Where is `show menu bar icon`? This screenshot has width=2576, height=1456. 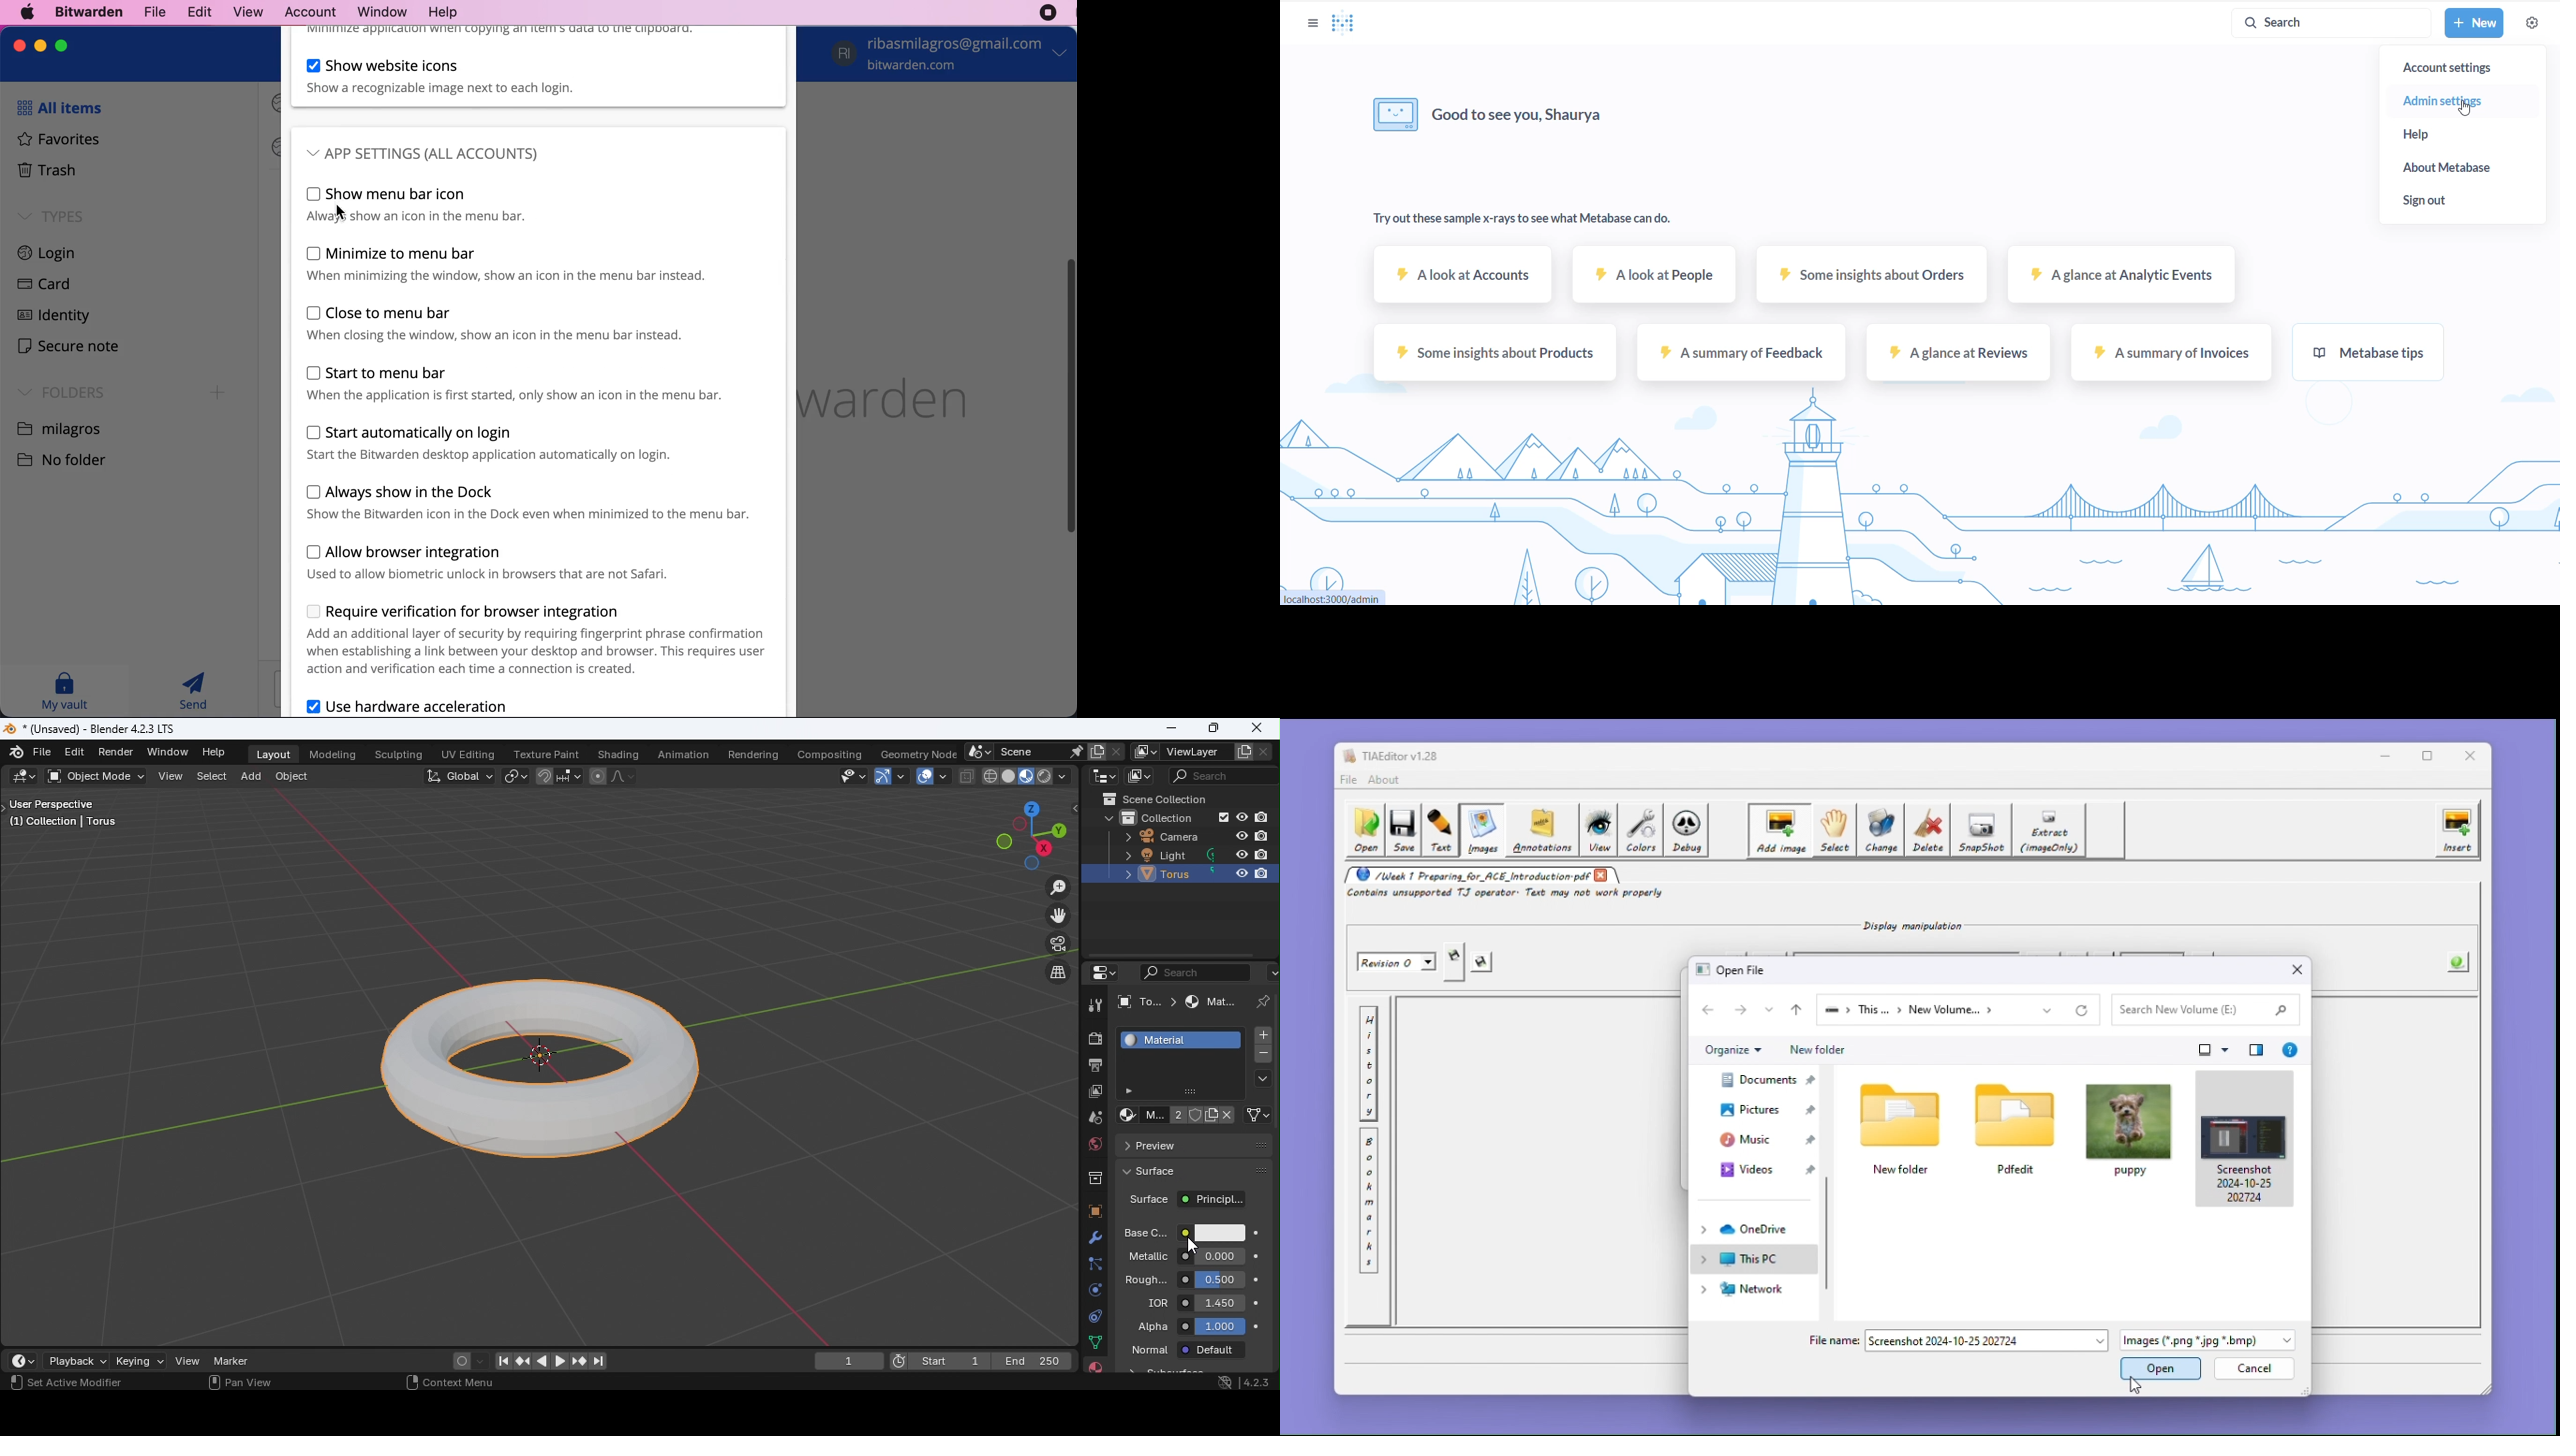 show menu bar icon is located at coordinates (428, 204).